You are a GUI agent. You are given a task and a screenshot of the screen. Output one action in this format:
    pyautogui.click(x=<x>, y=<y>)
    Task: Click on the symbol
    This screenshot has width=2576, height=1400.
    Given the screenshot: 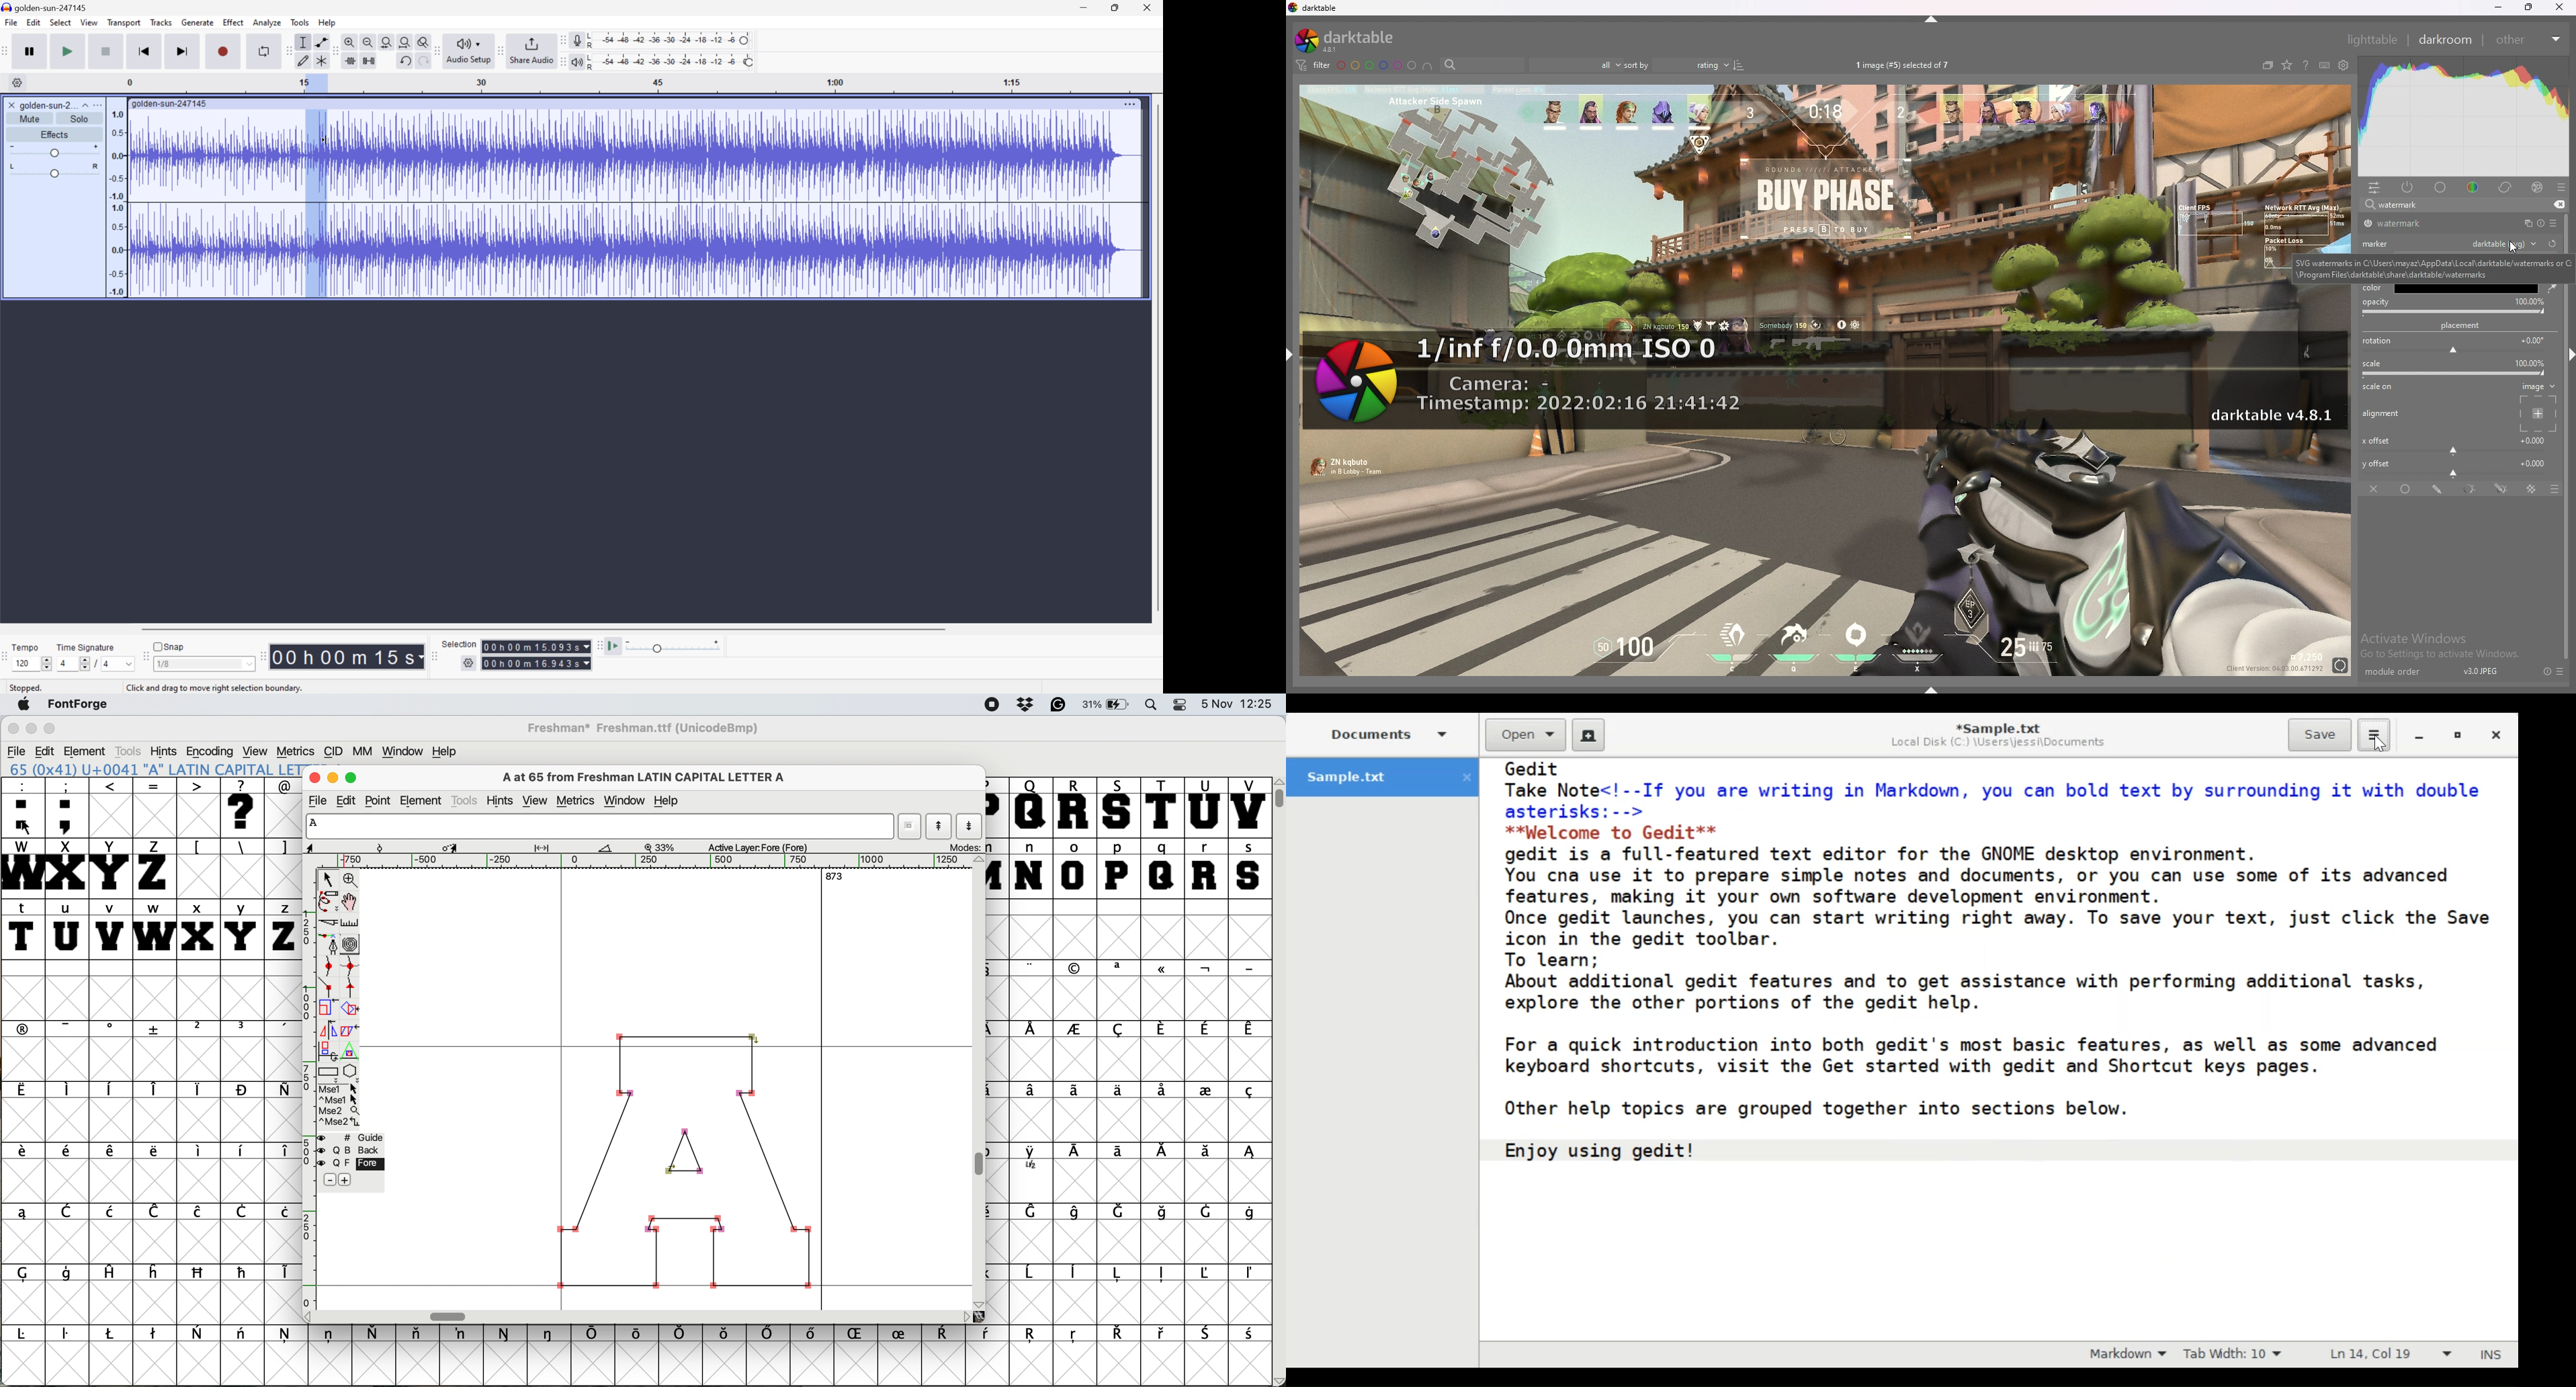 What is the action you would take?
    pyautogui.click(x=1033, y=1030)
    